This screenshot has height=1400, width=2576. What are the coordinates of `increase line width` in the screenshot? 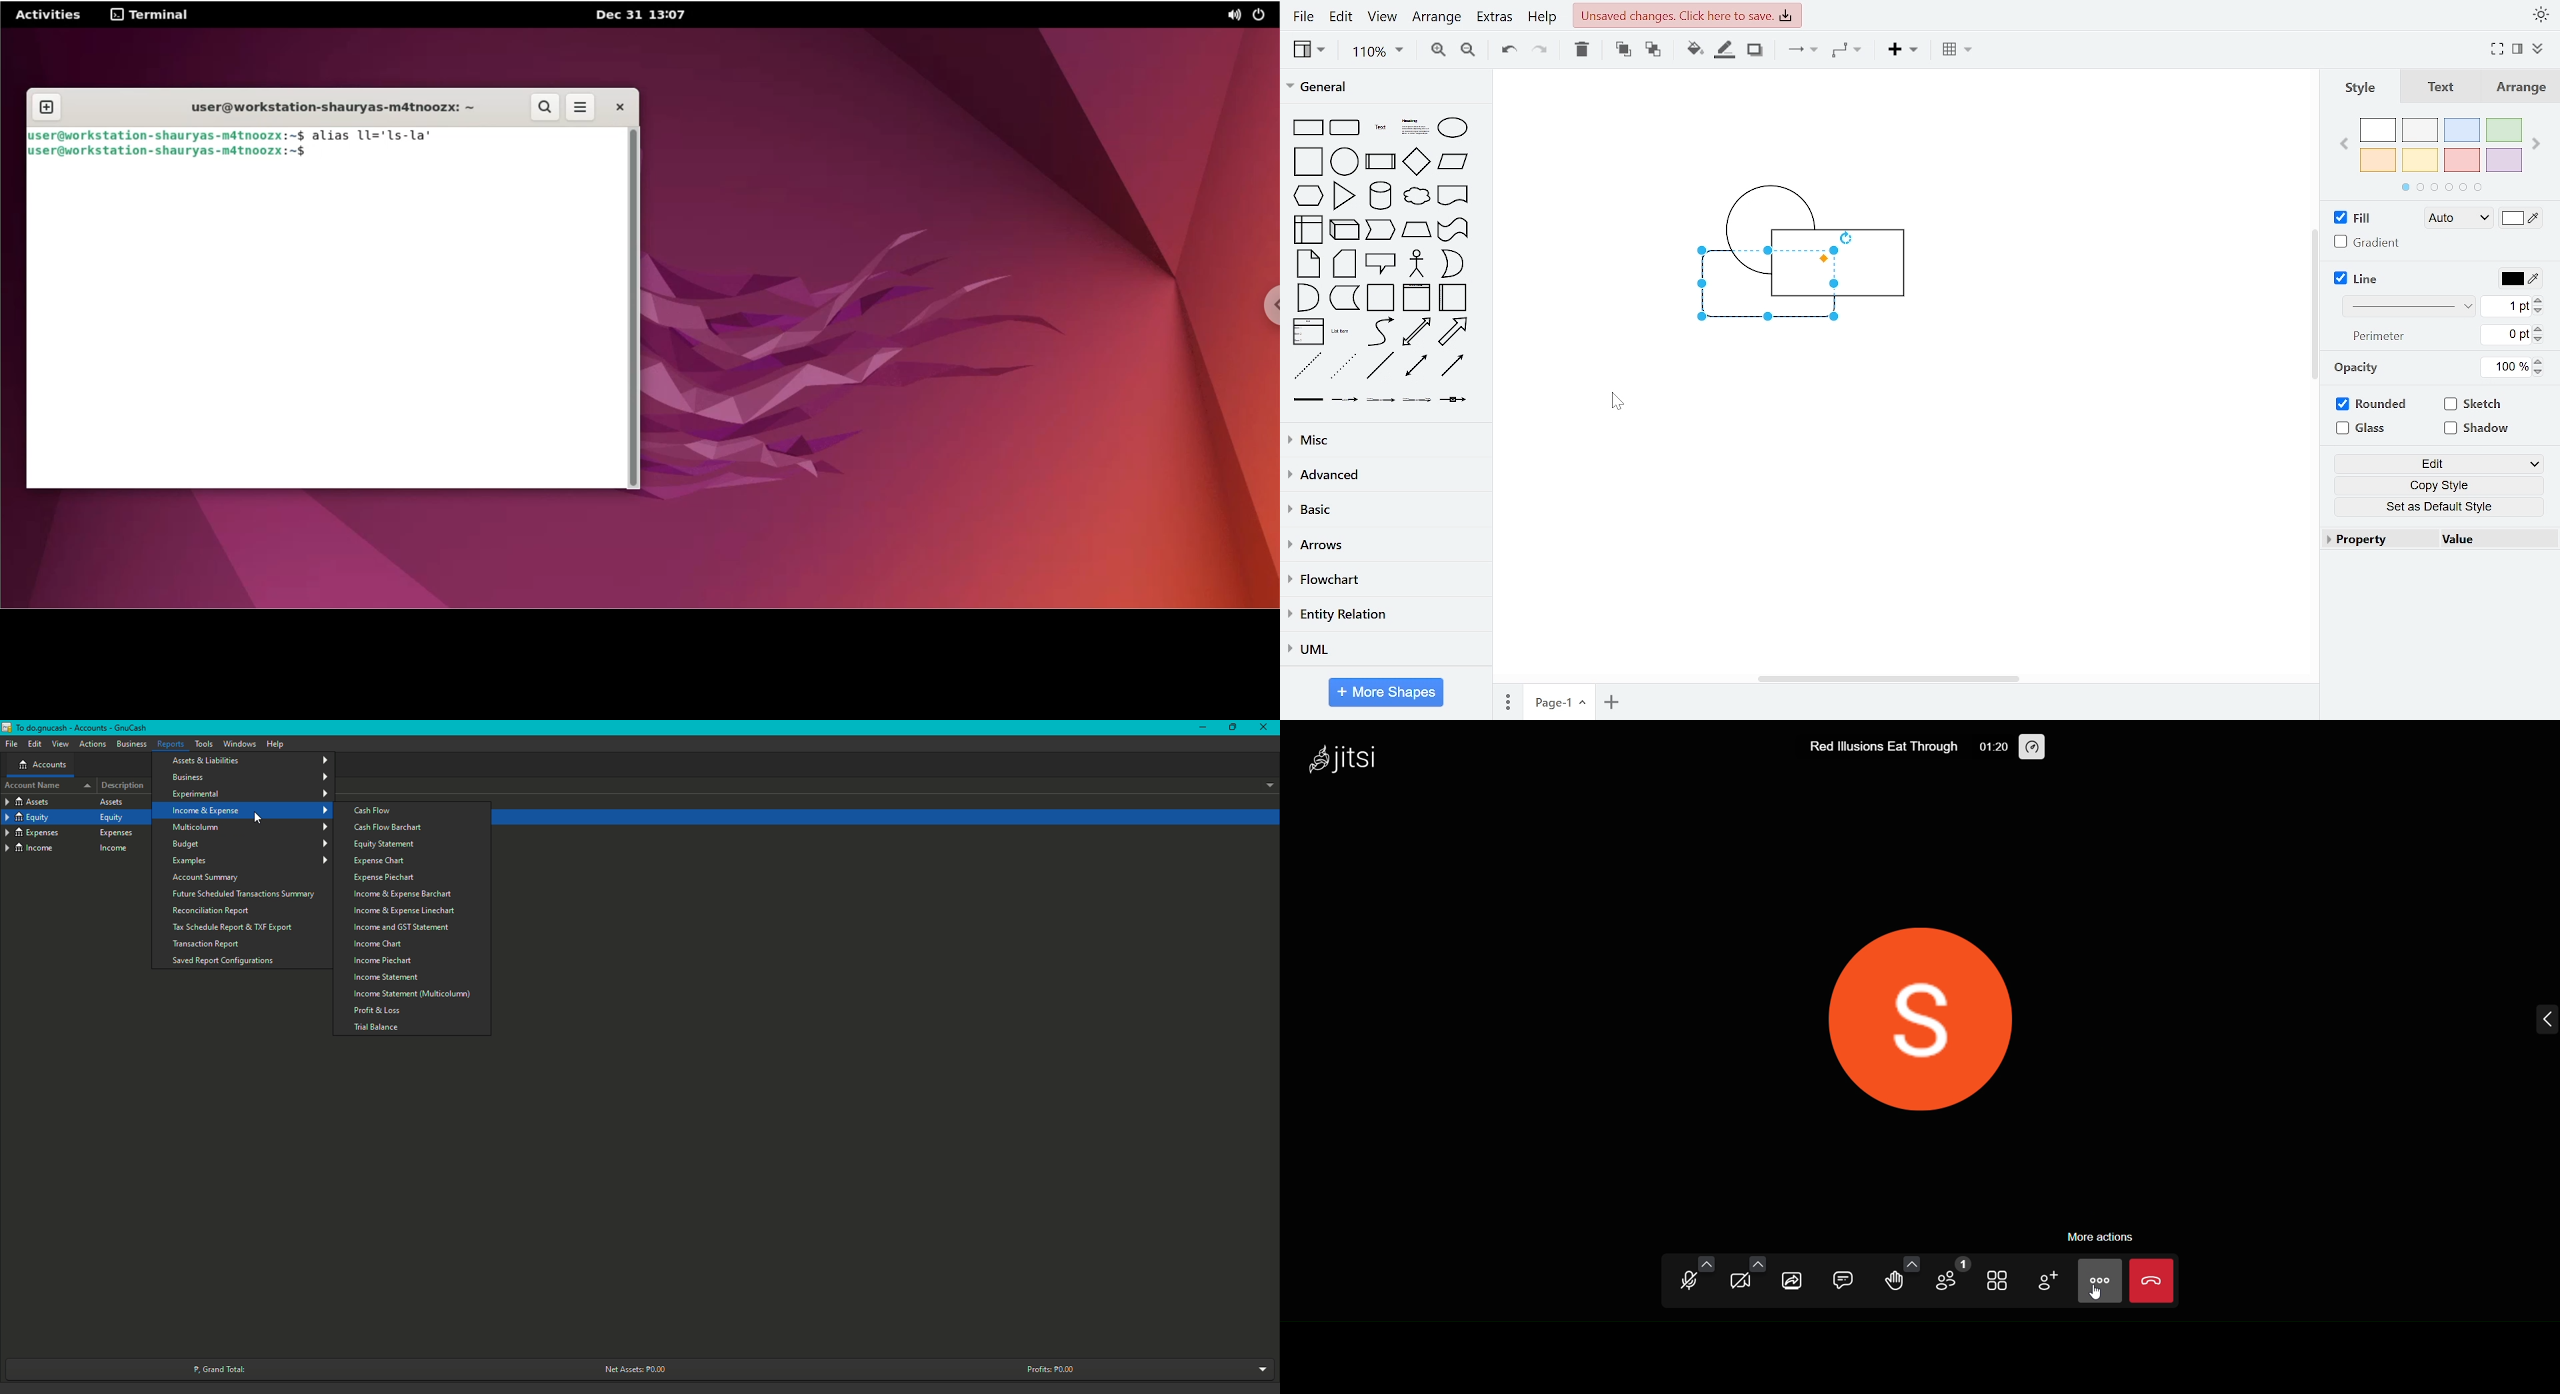 It's located at (2539, 300).